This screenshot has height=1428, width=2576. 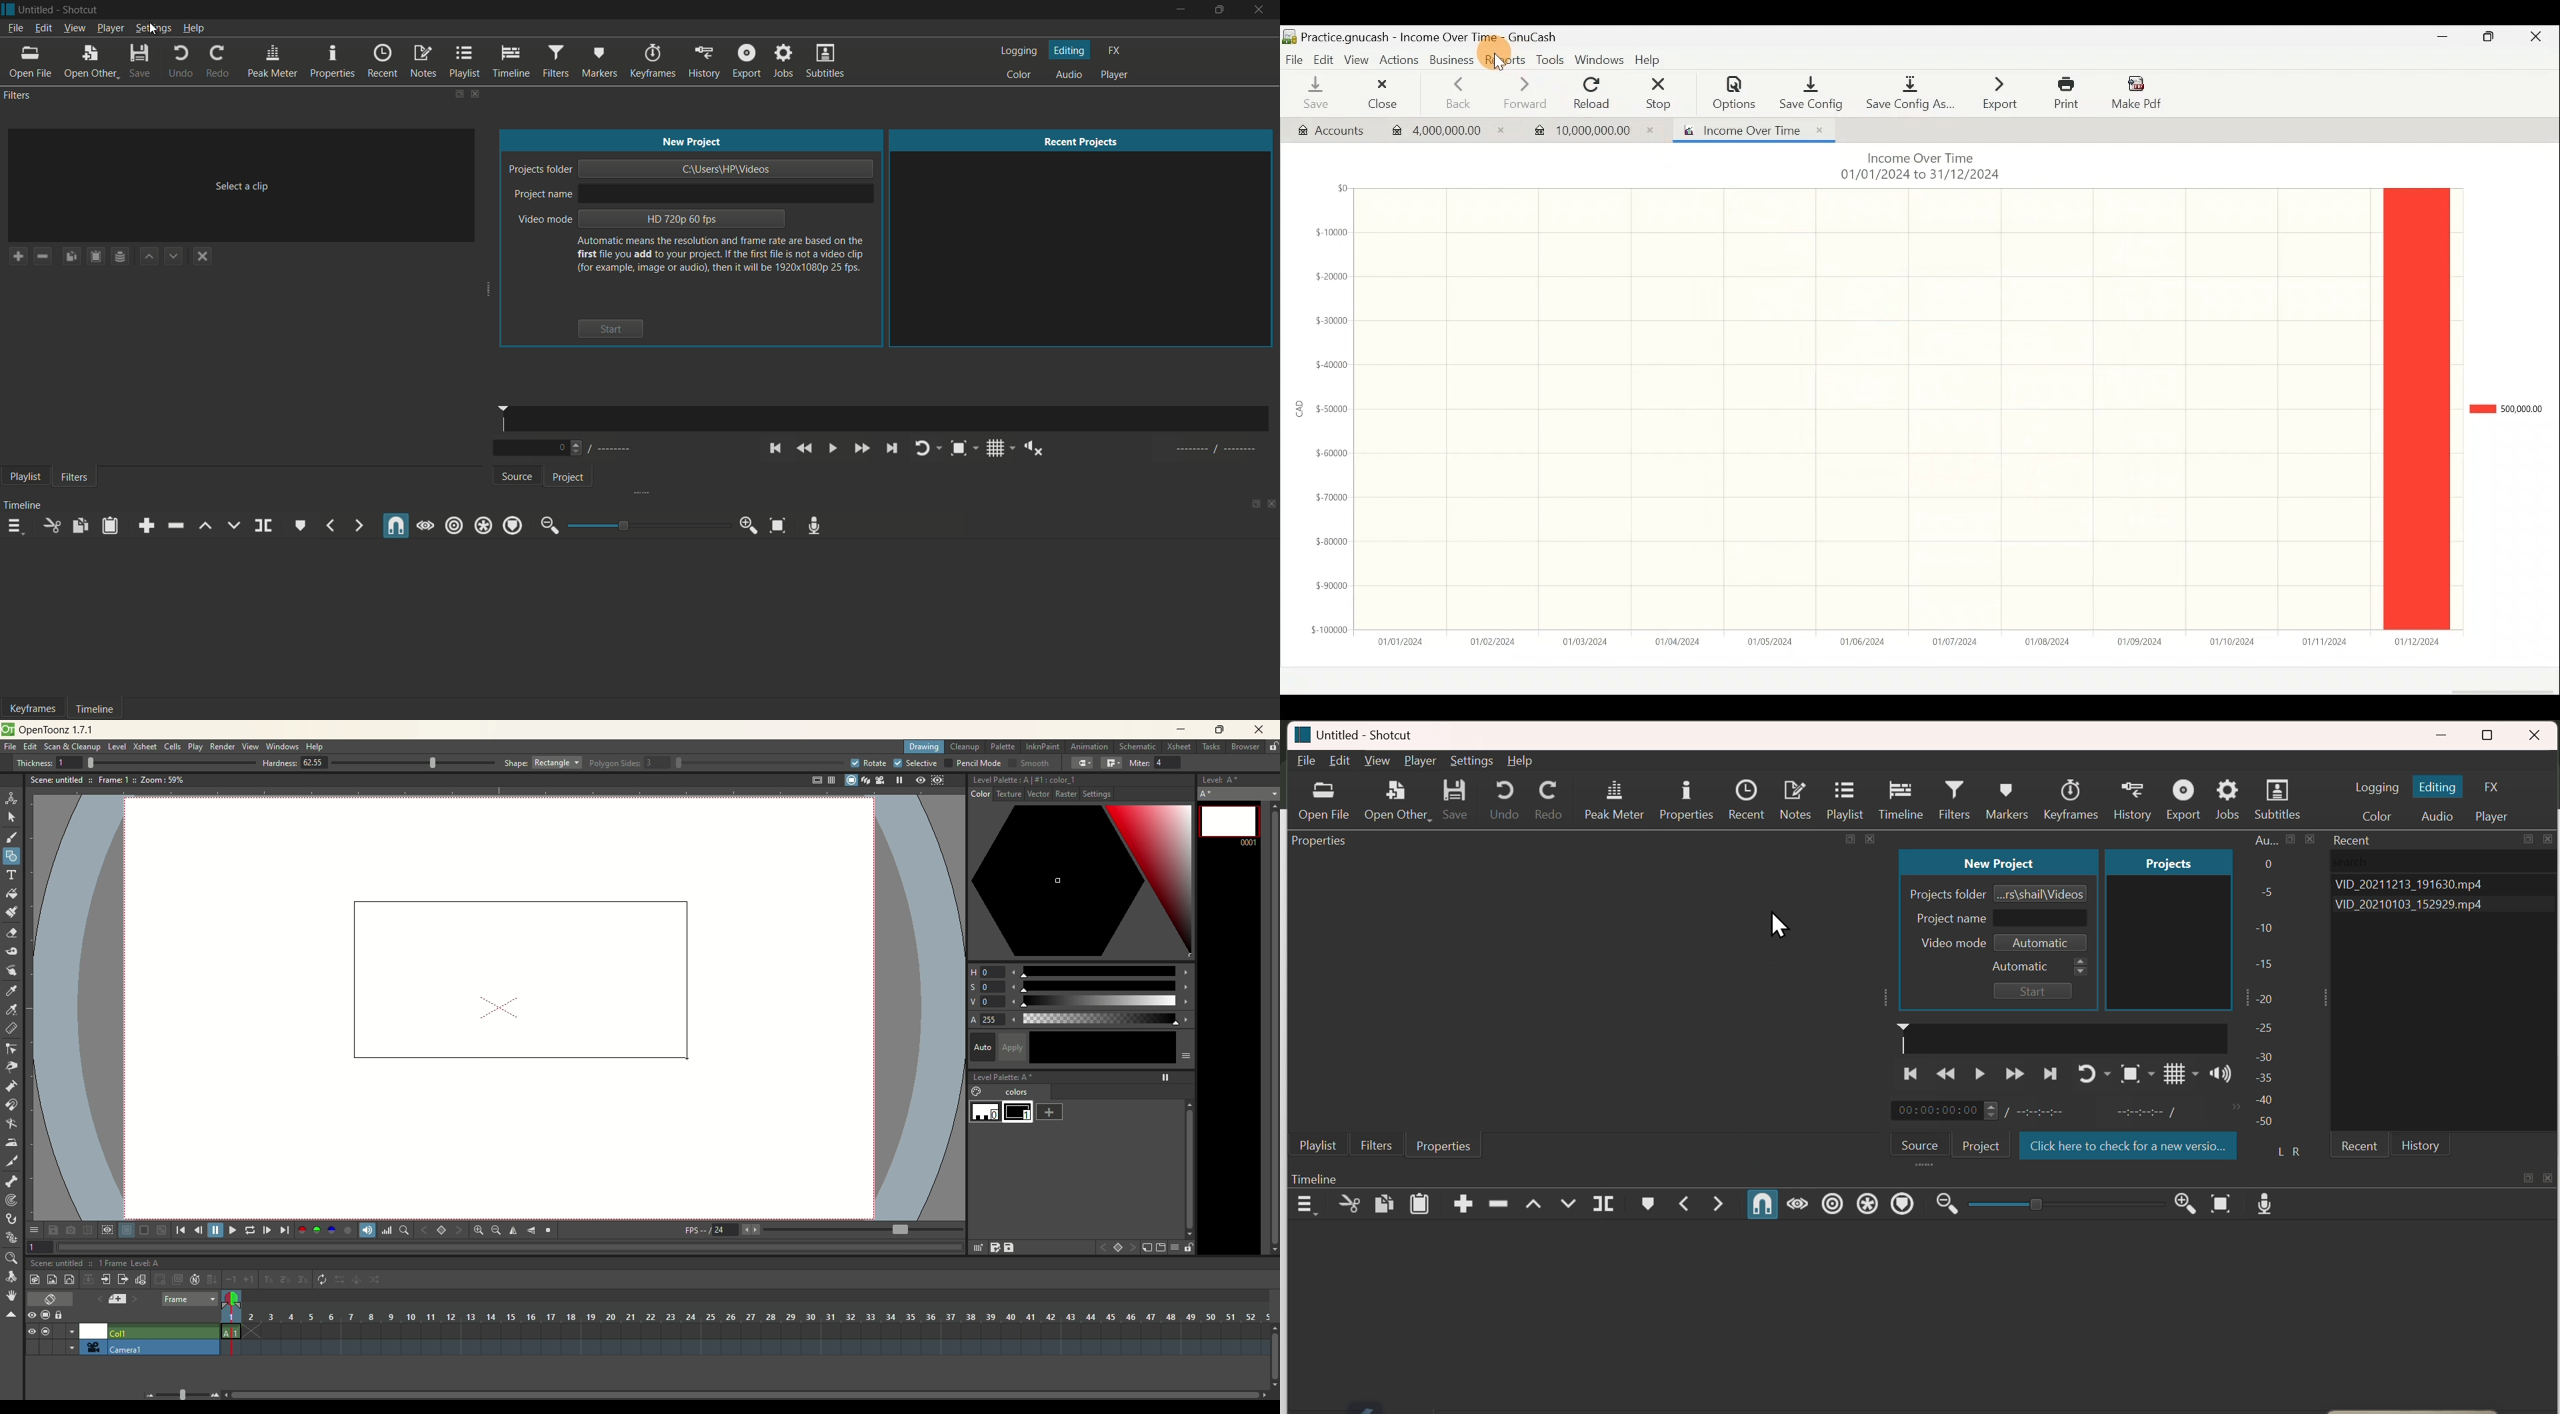 I want to click on cut, so click(x=51, y=527).